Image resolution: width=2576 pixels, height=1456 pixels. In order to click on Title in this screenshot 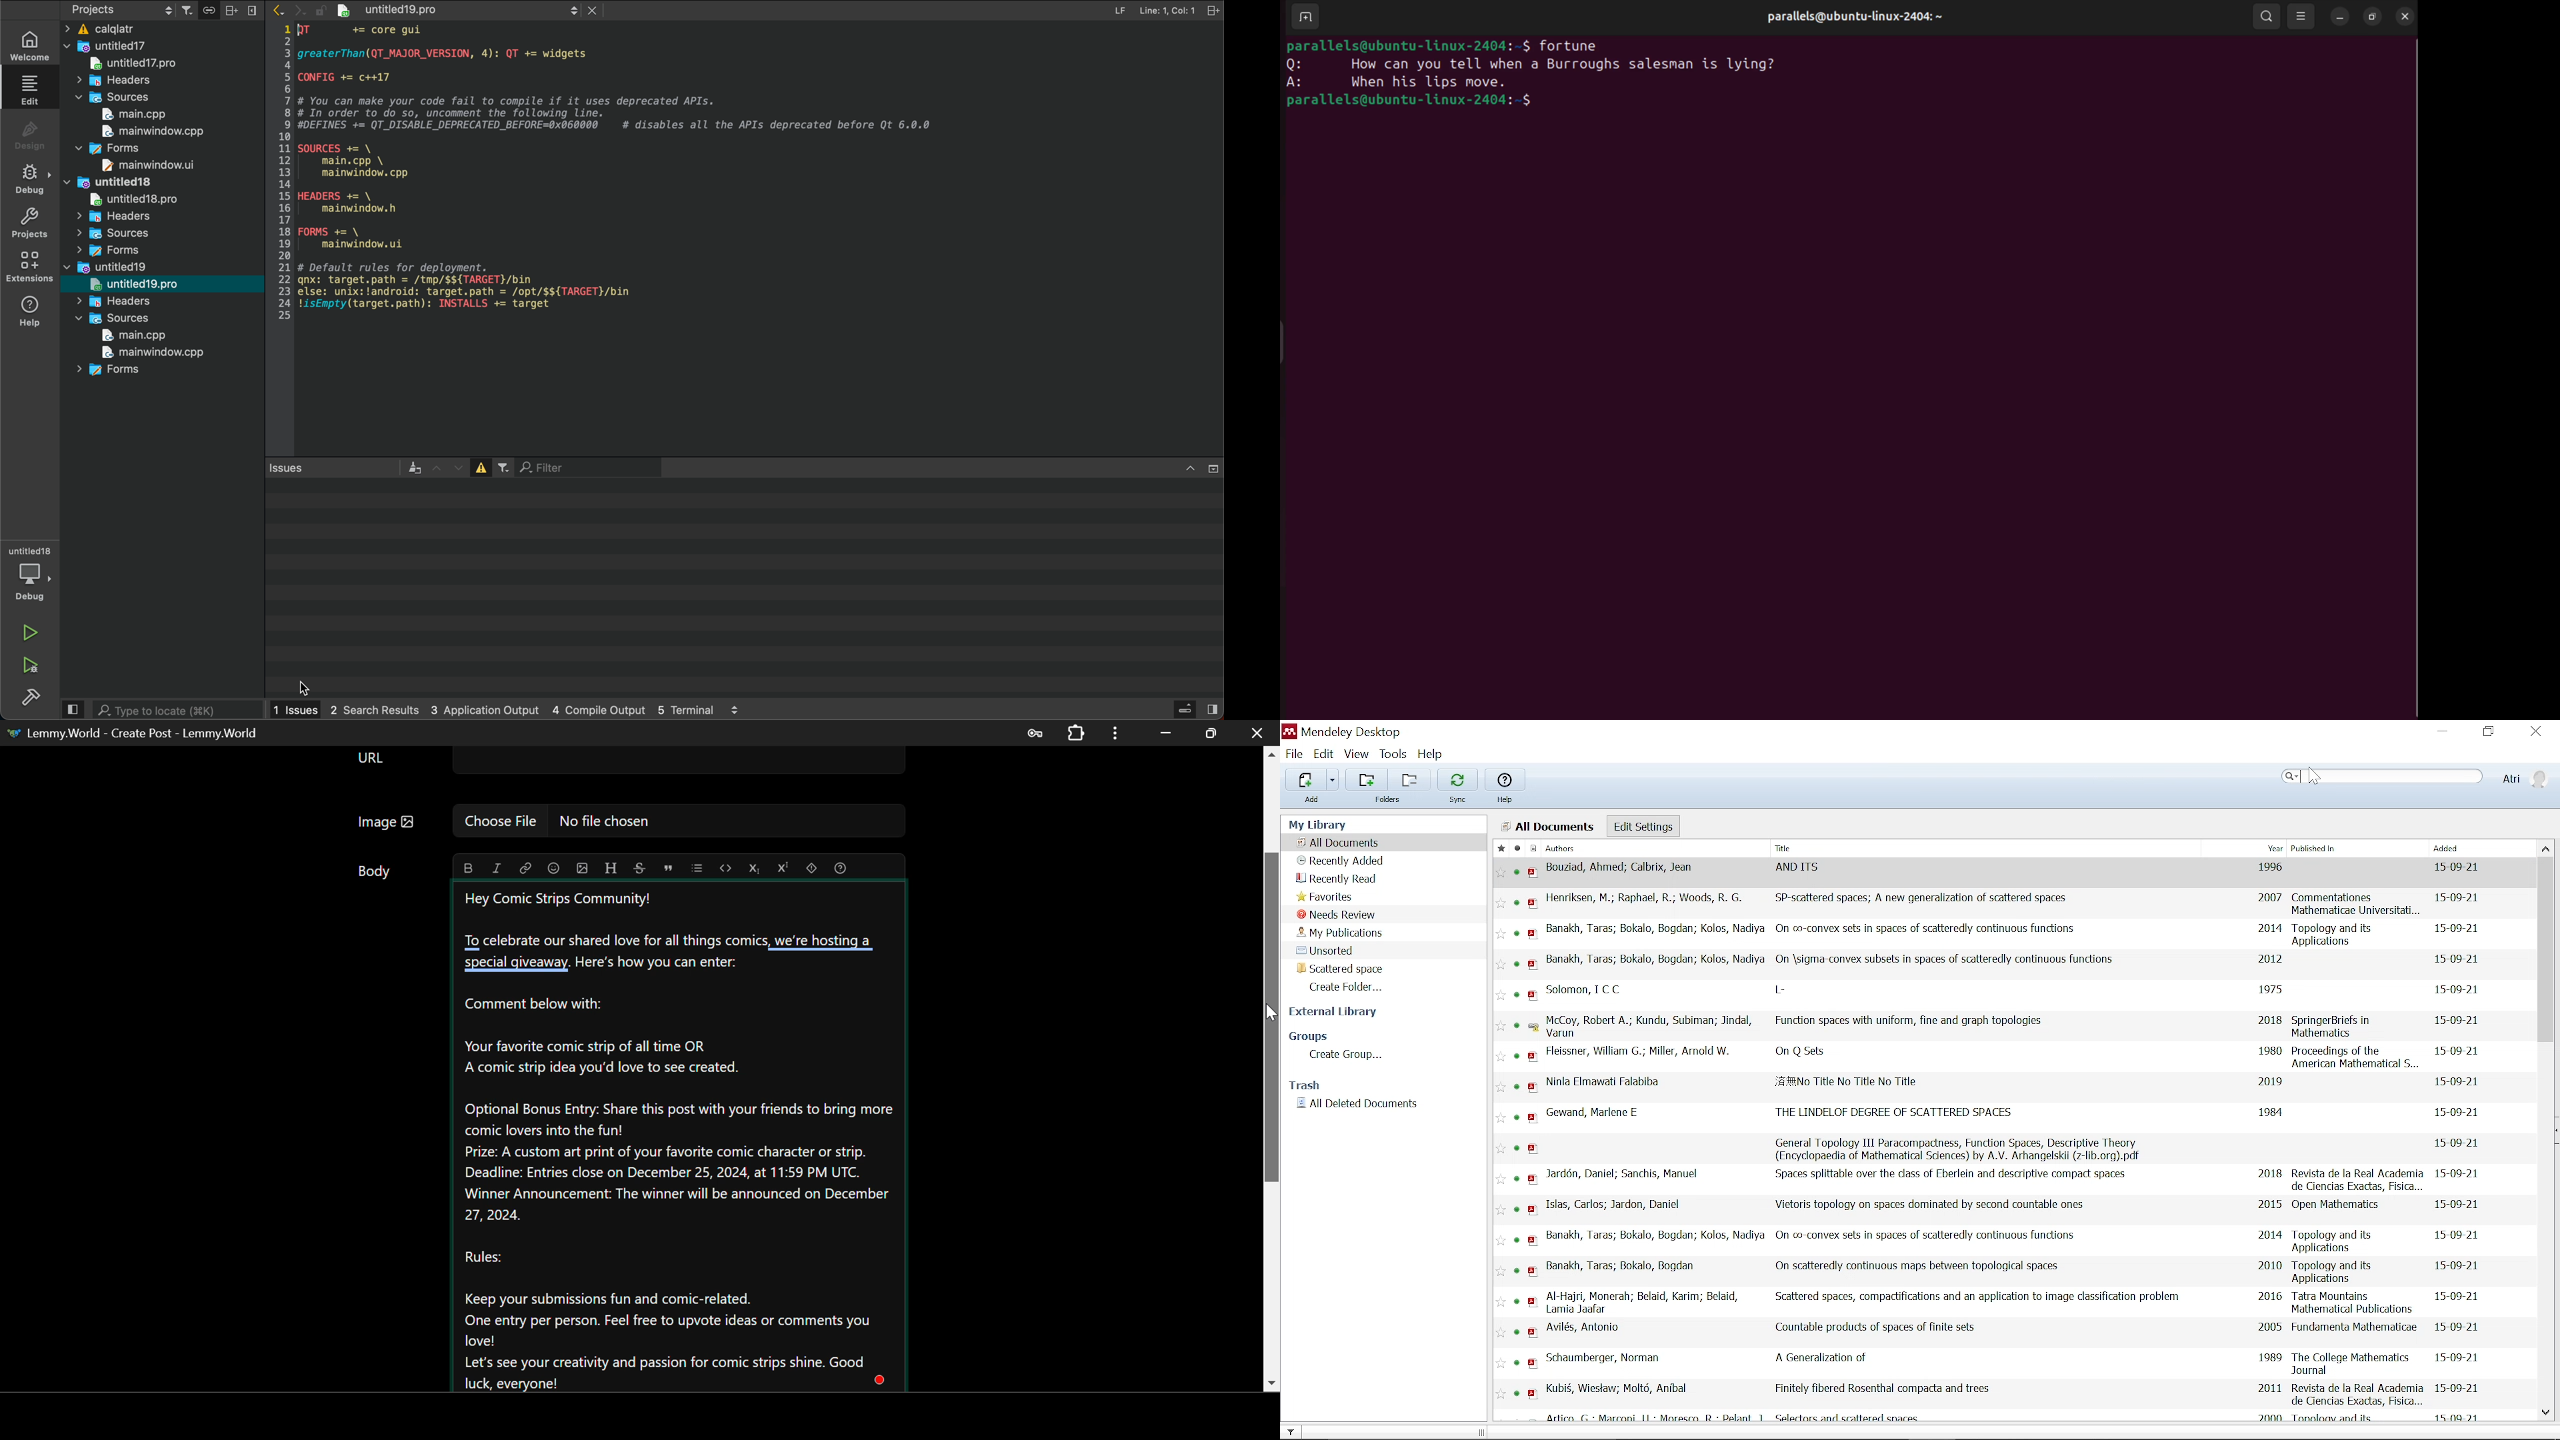, I will do `click(1829, 849)`.